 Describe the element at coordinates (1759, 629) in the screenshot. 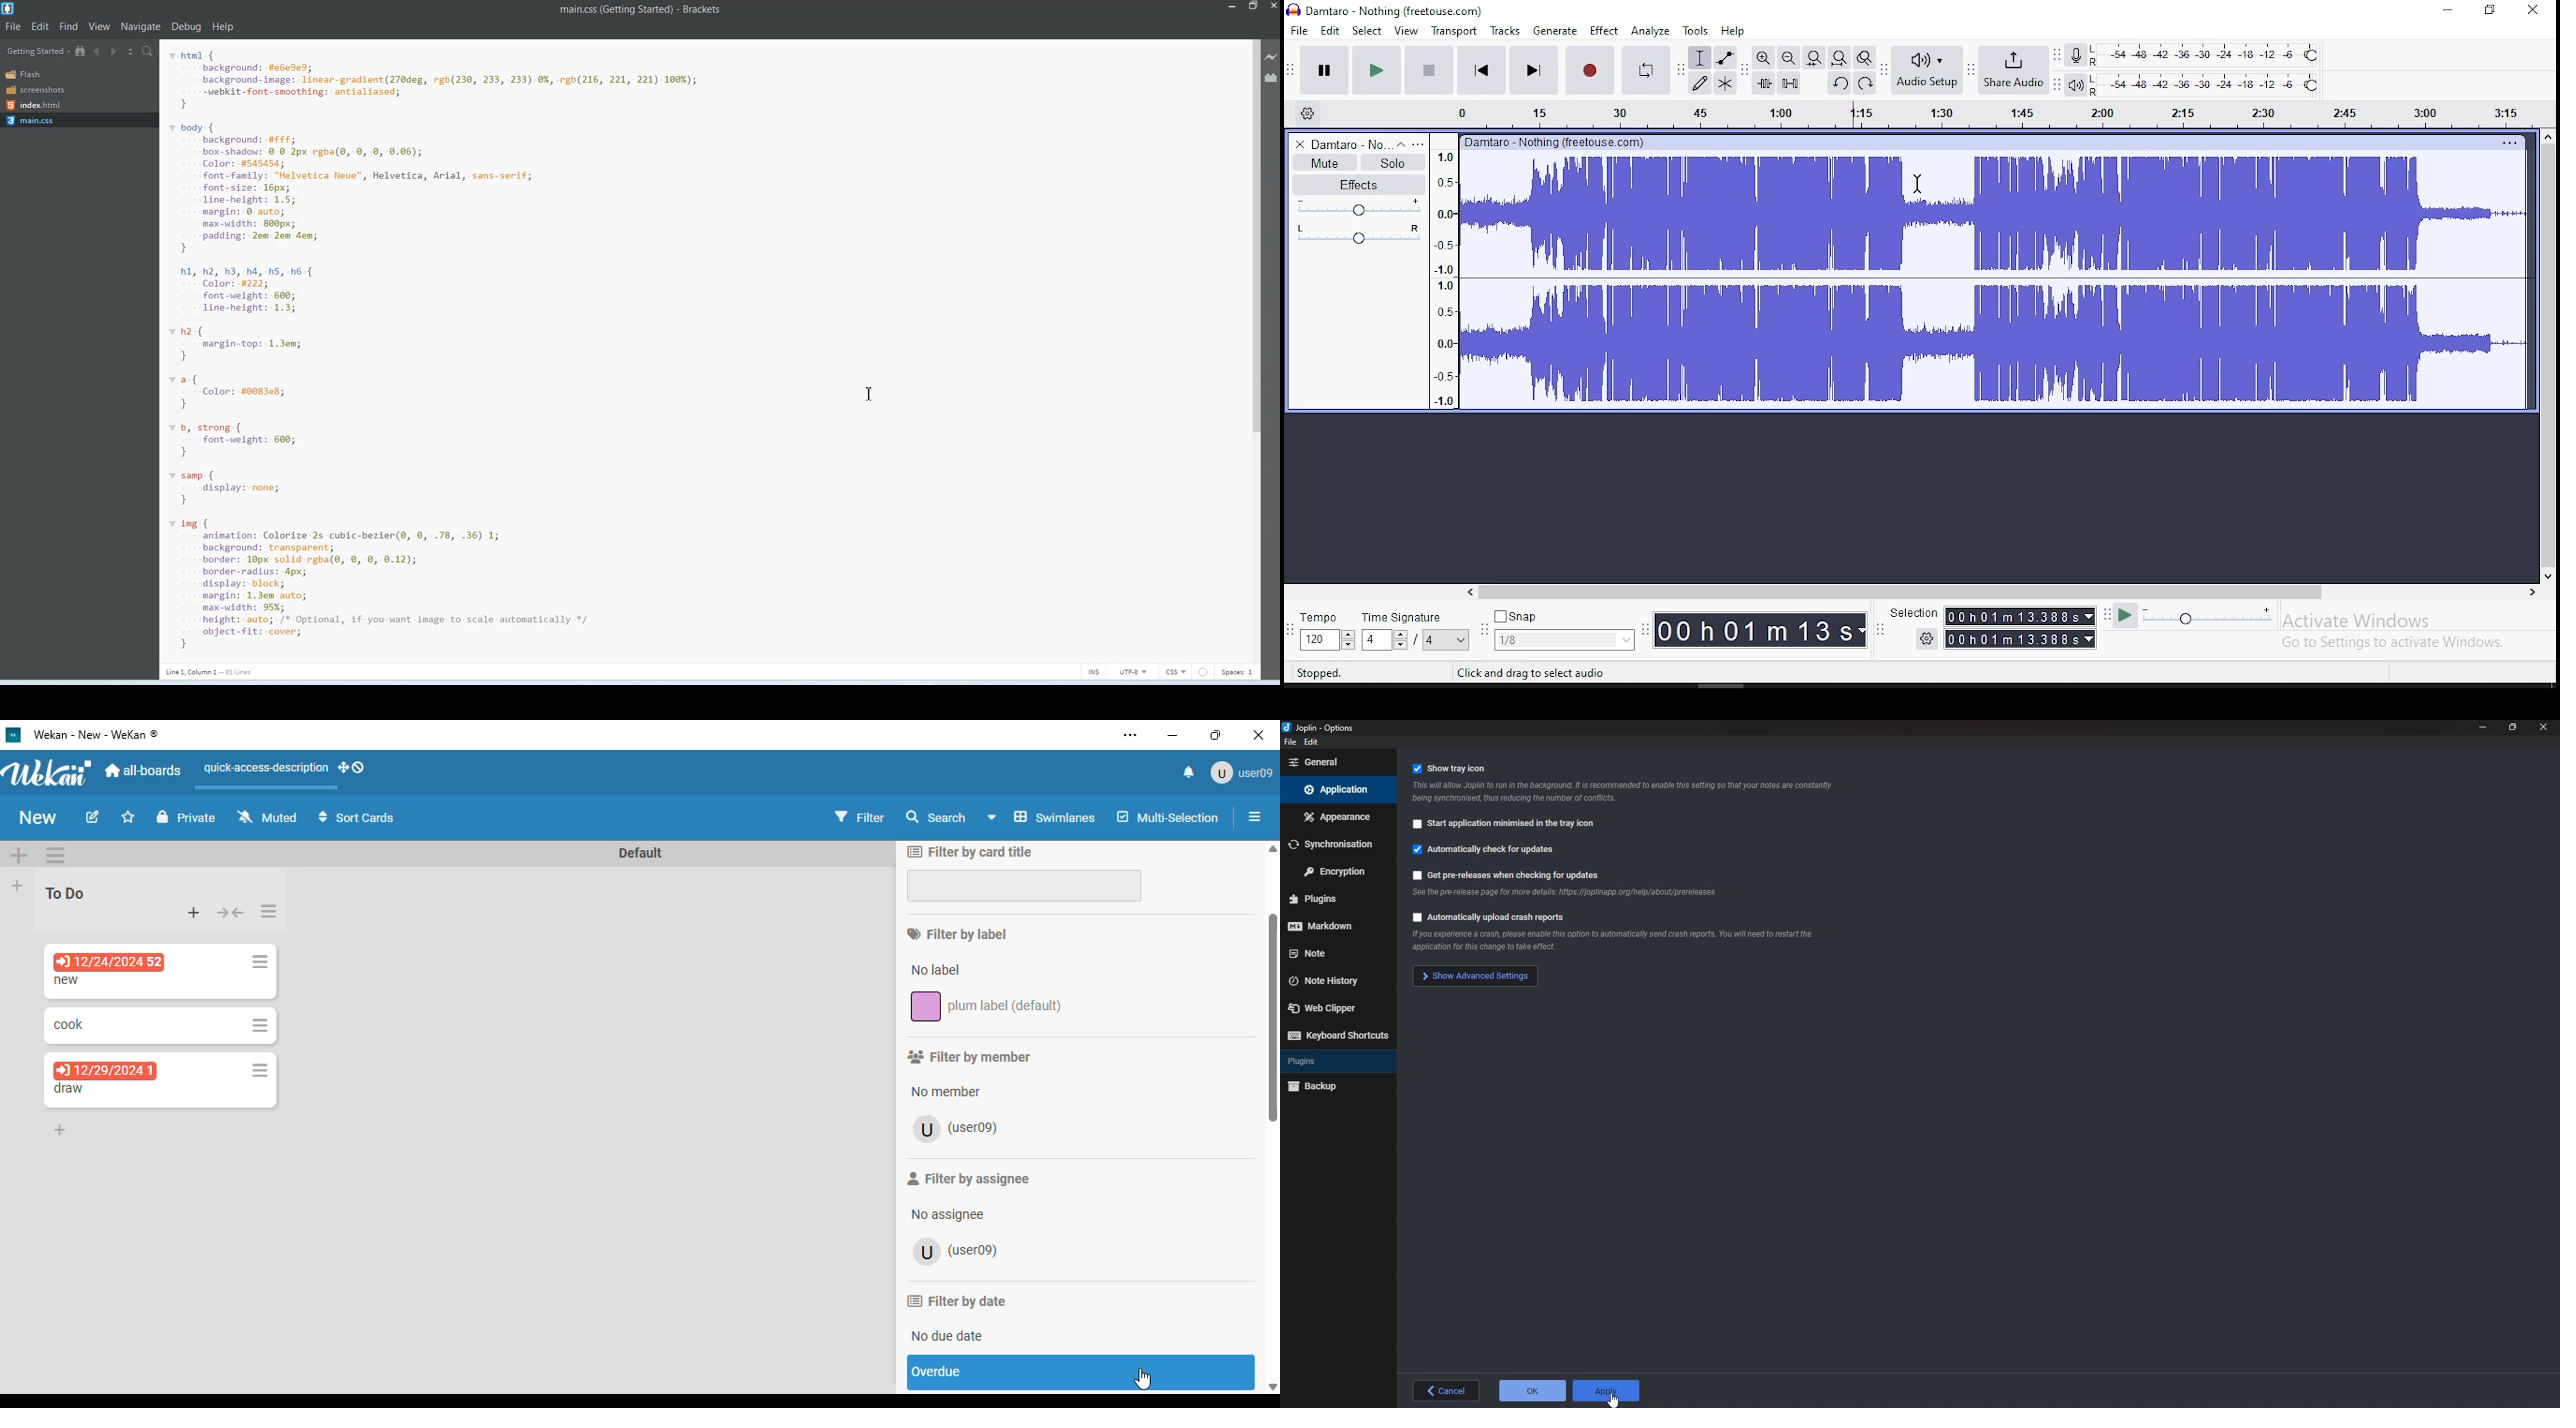

I see `time menu` at that location.